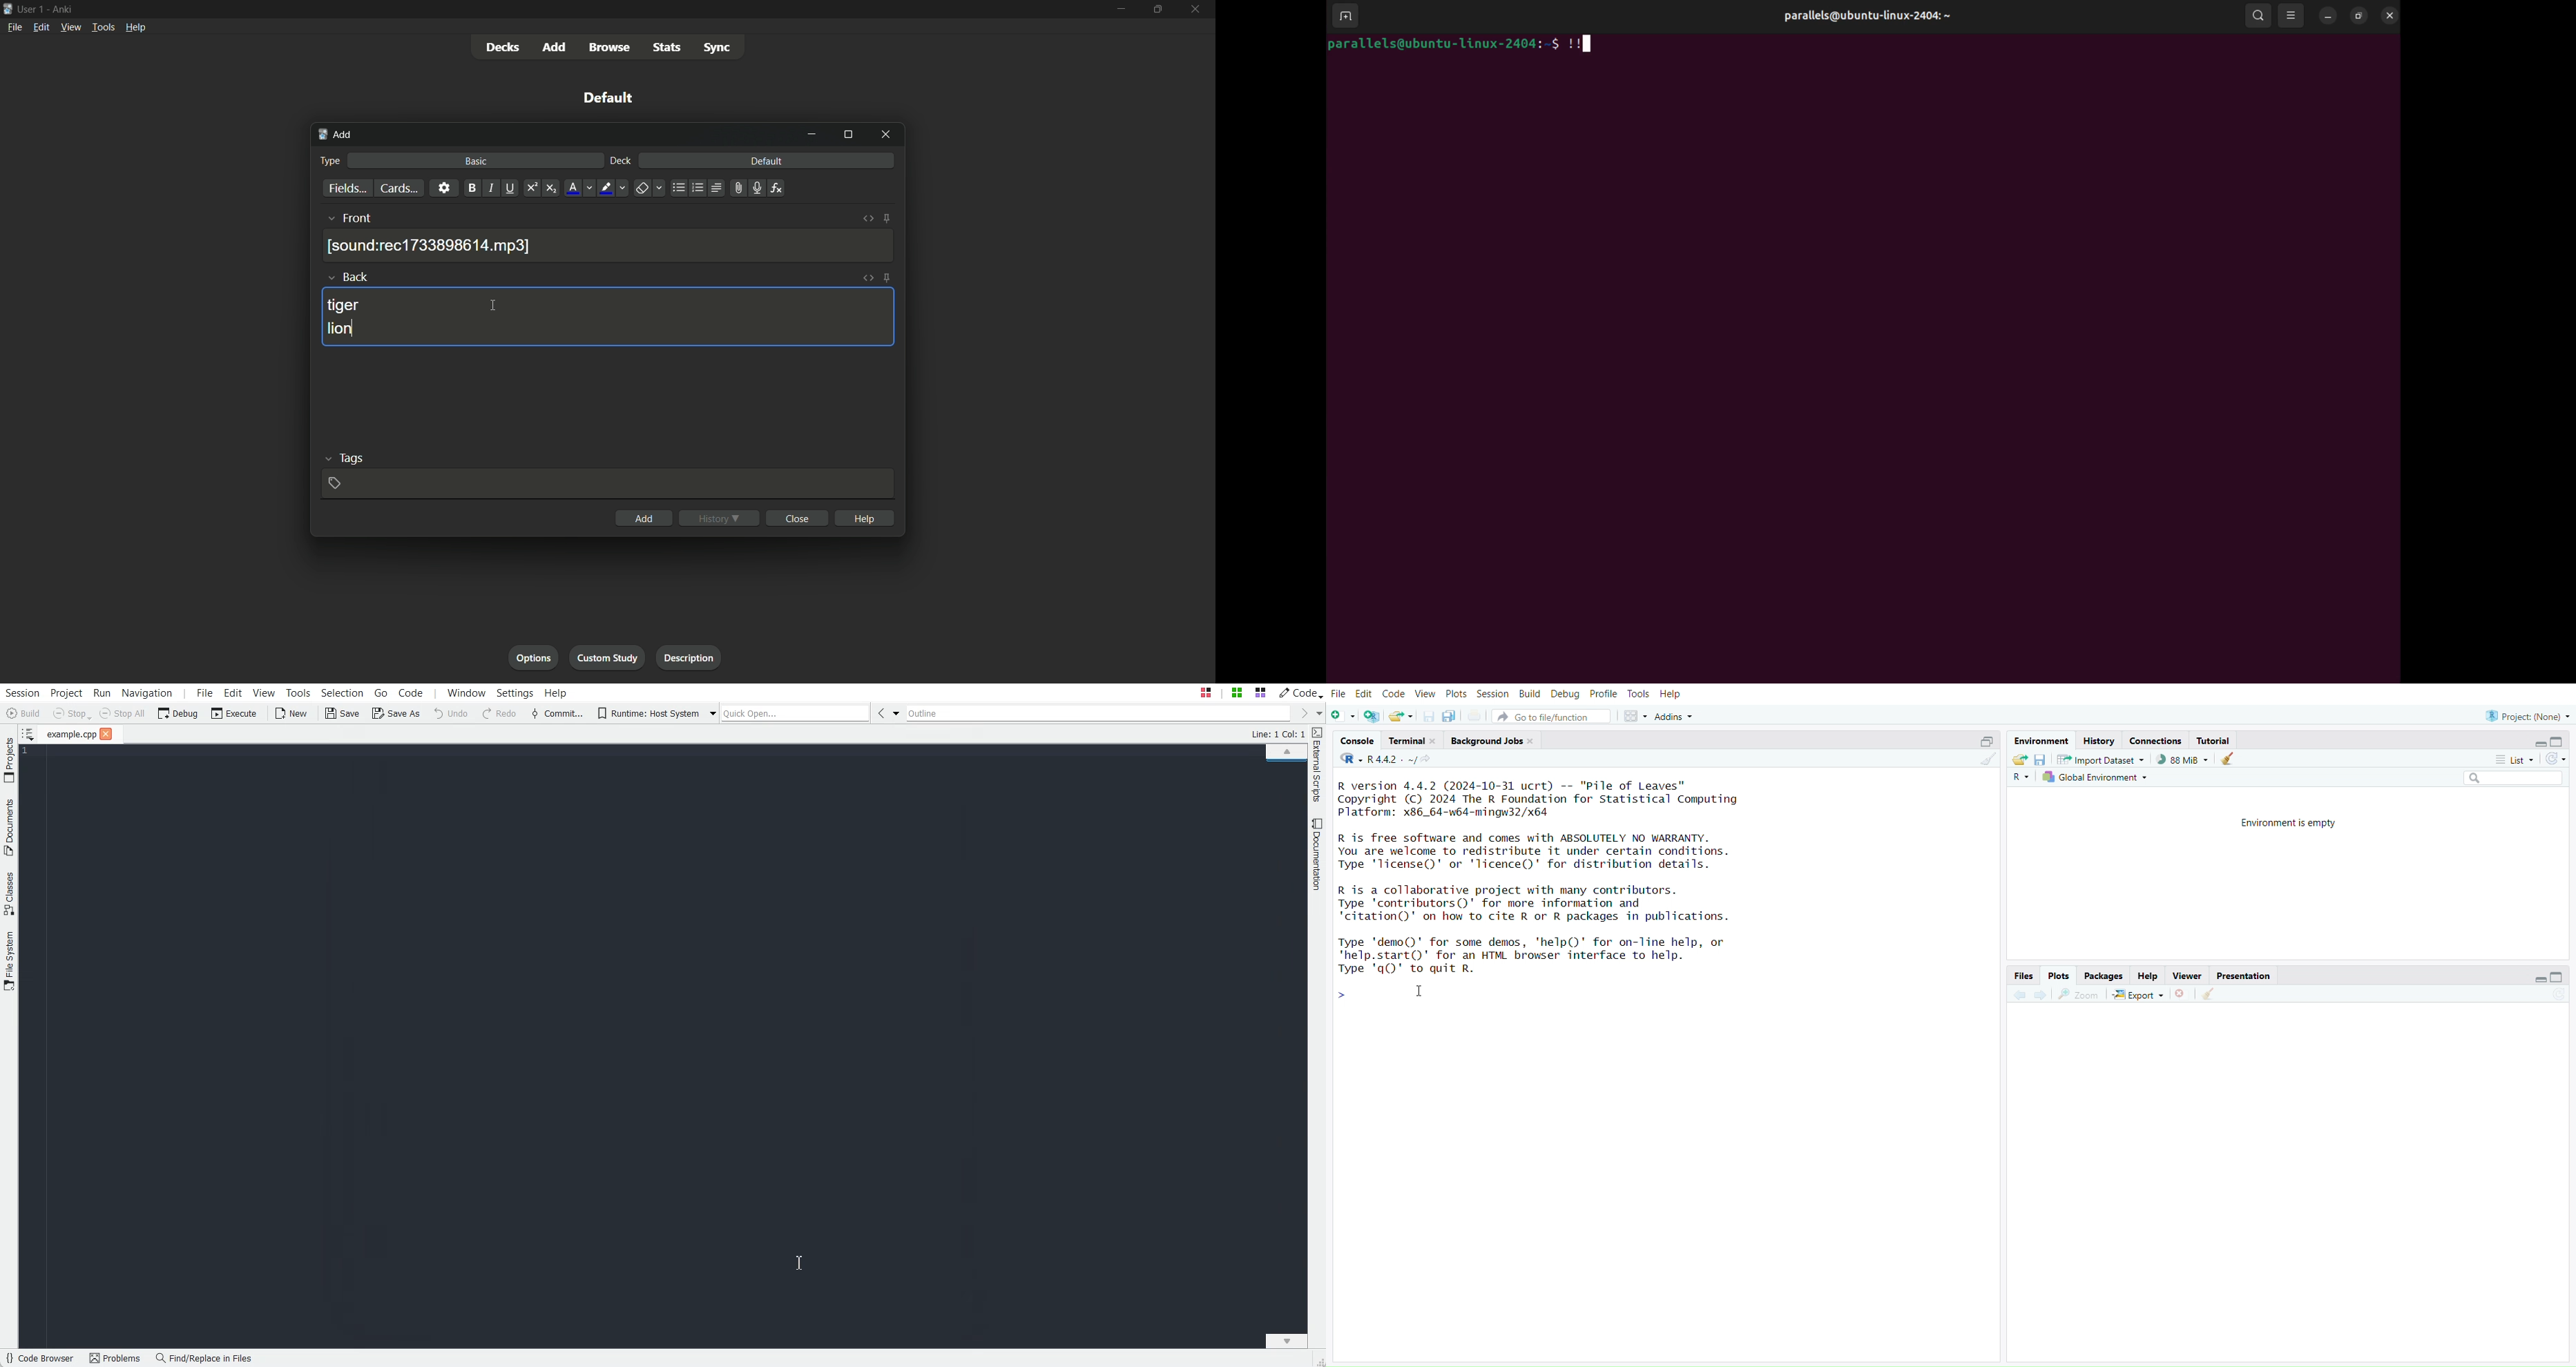  What do you see at coordinates (1341, 992) in the screenshot?
I see `prompt cursor` at bounding box center [1341, 992].